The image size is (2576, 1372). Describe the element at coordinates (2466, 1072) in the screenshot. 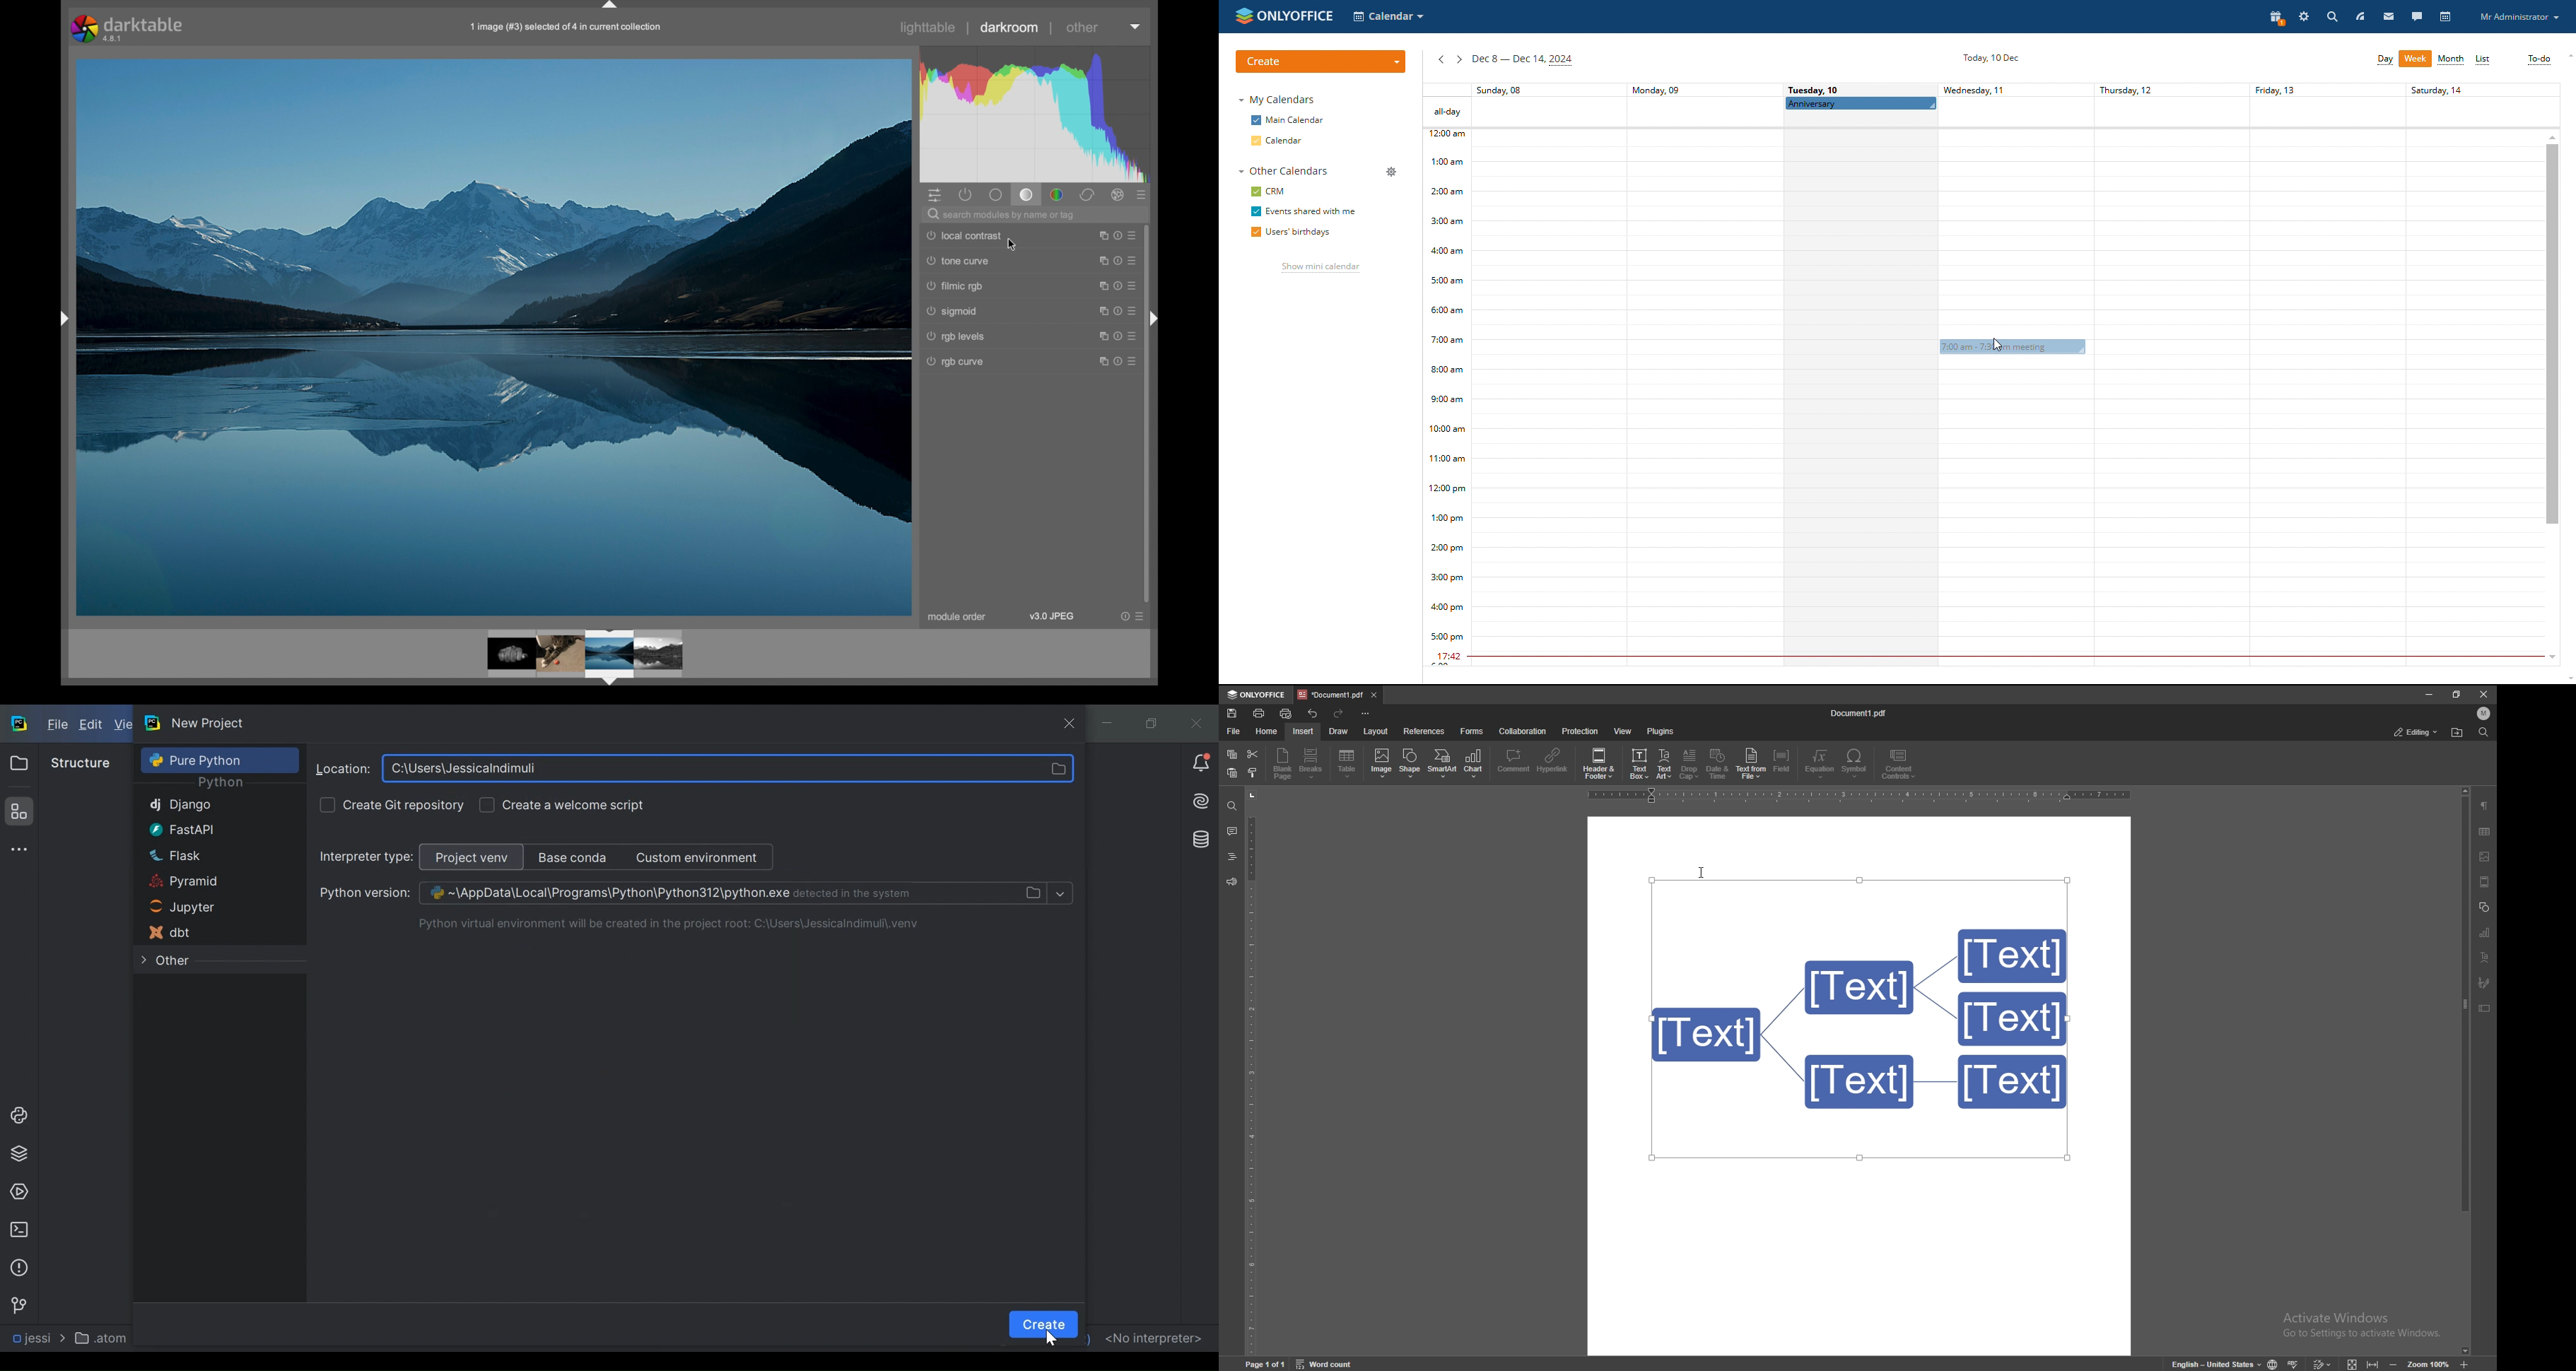

I see `scroll bar` at that location.